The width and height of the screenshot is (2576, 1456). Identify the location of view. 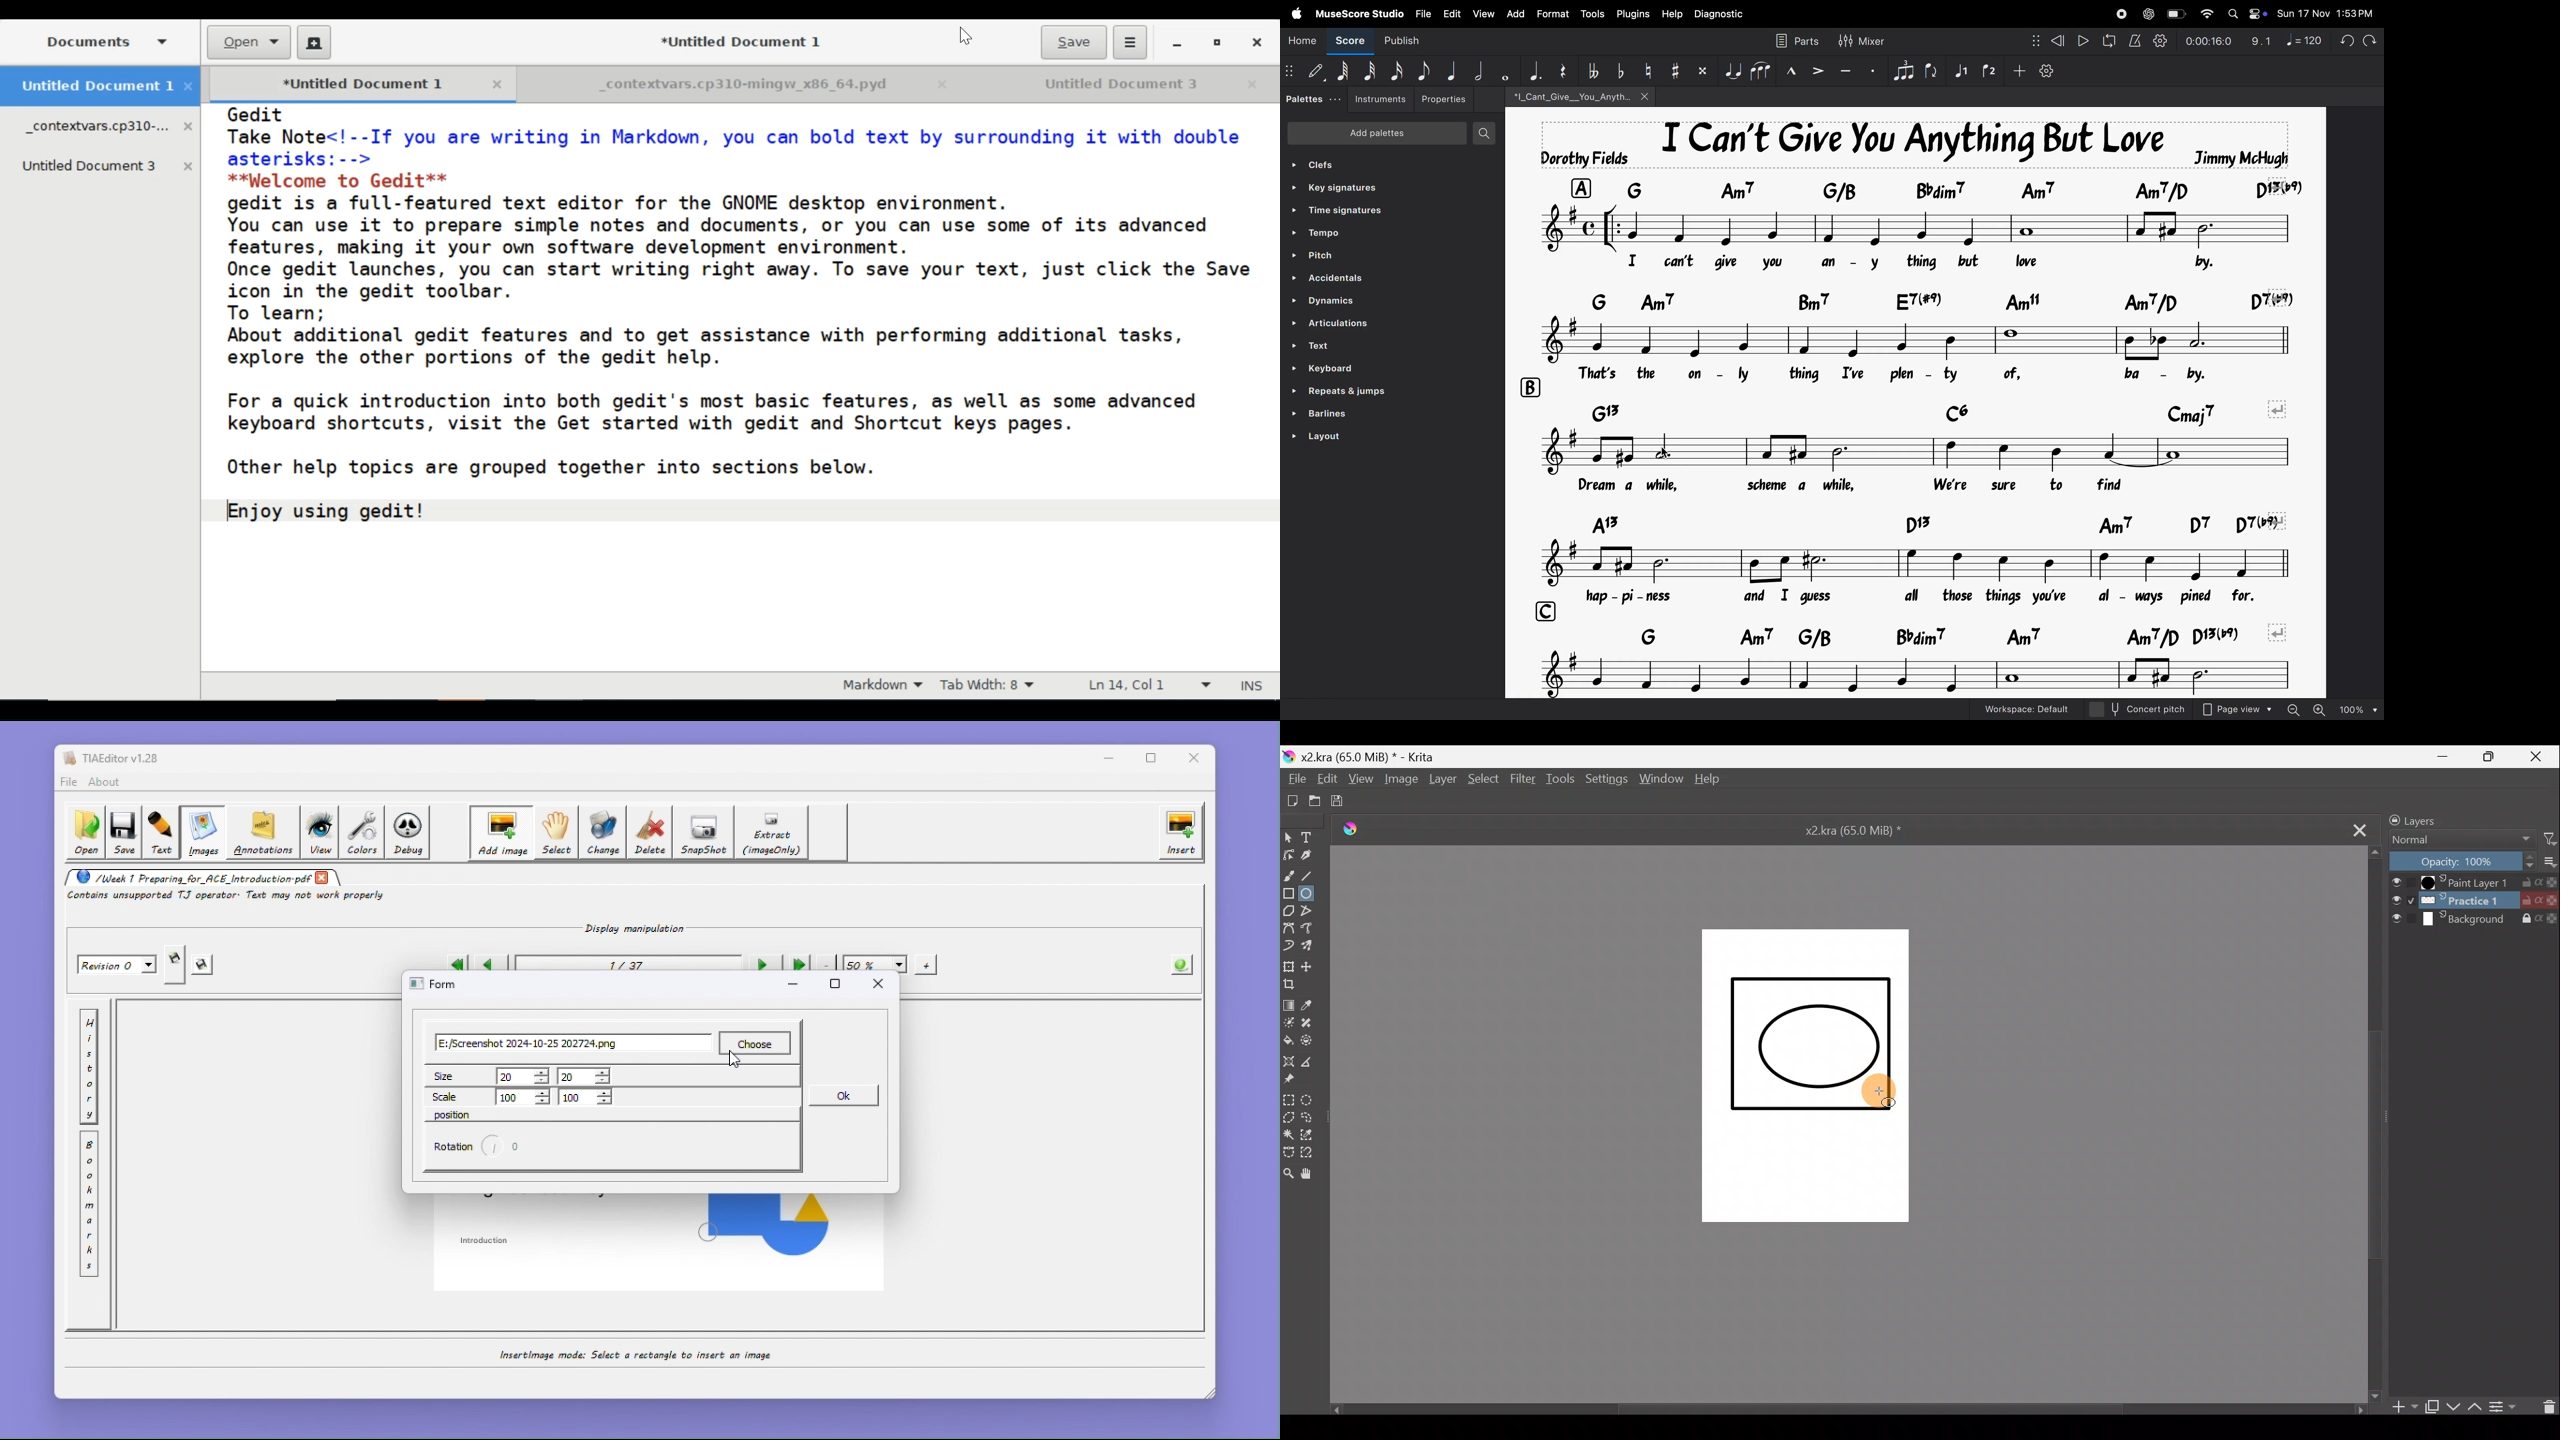
(1484, 15).